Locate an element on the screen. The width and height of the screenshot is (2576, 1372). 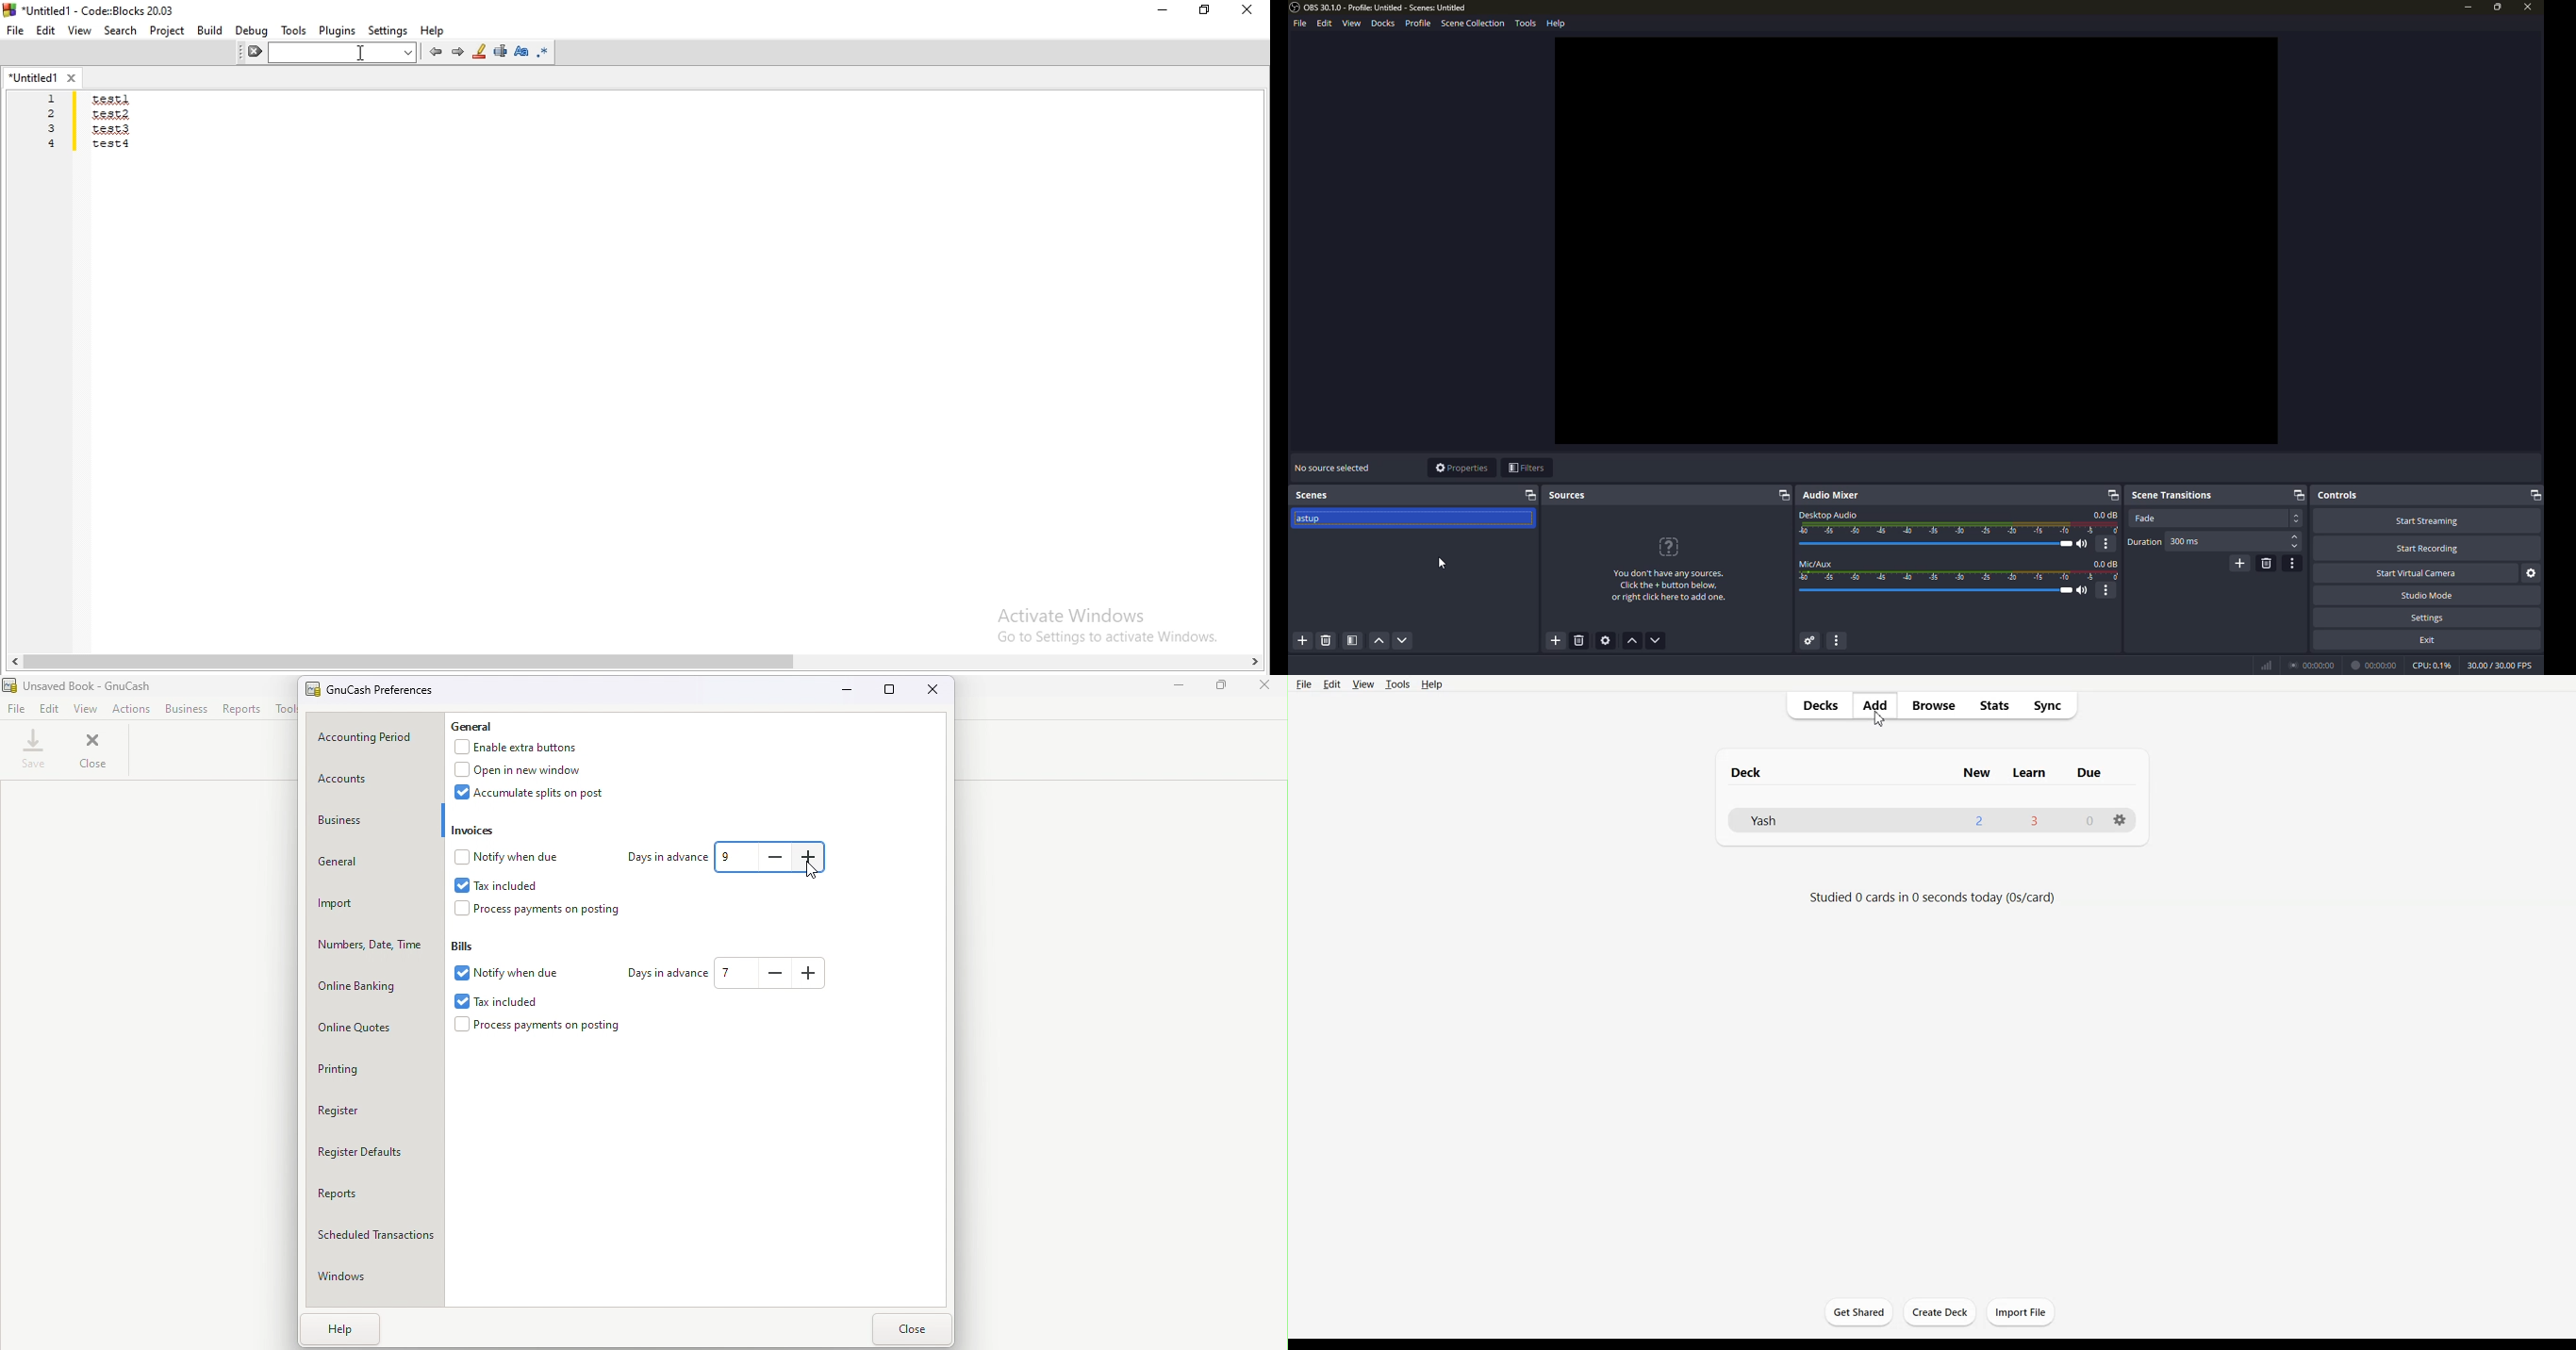
controls is located at coordinates (2338, 494).